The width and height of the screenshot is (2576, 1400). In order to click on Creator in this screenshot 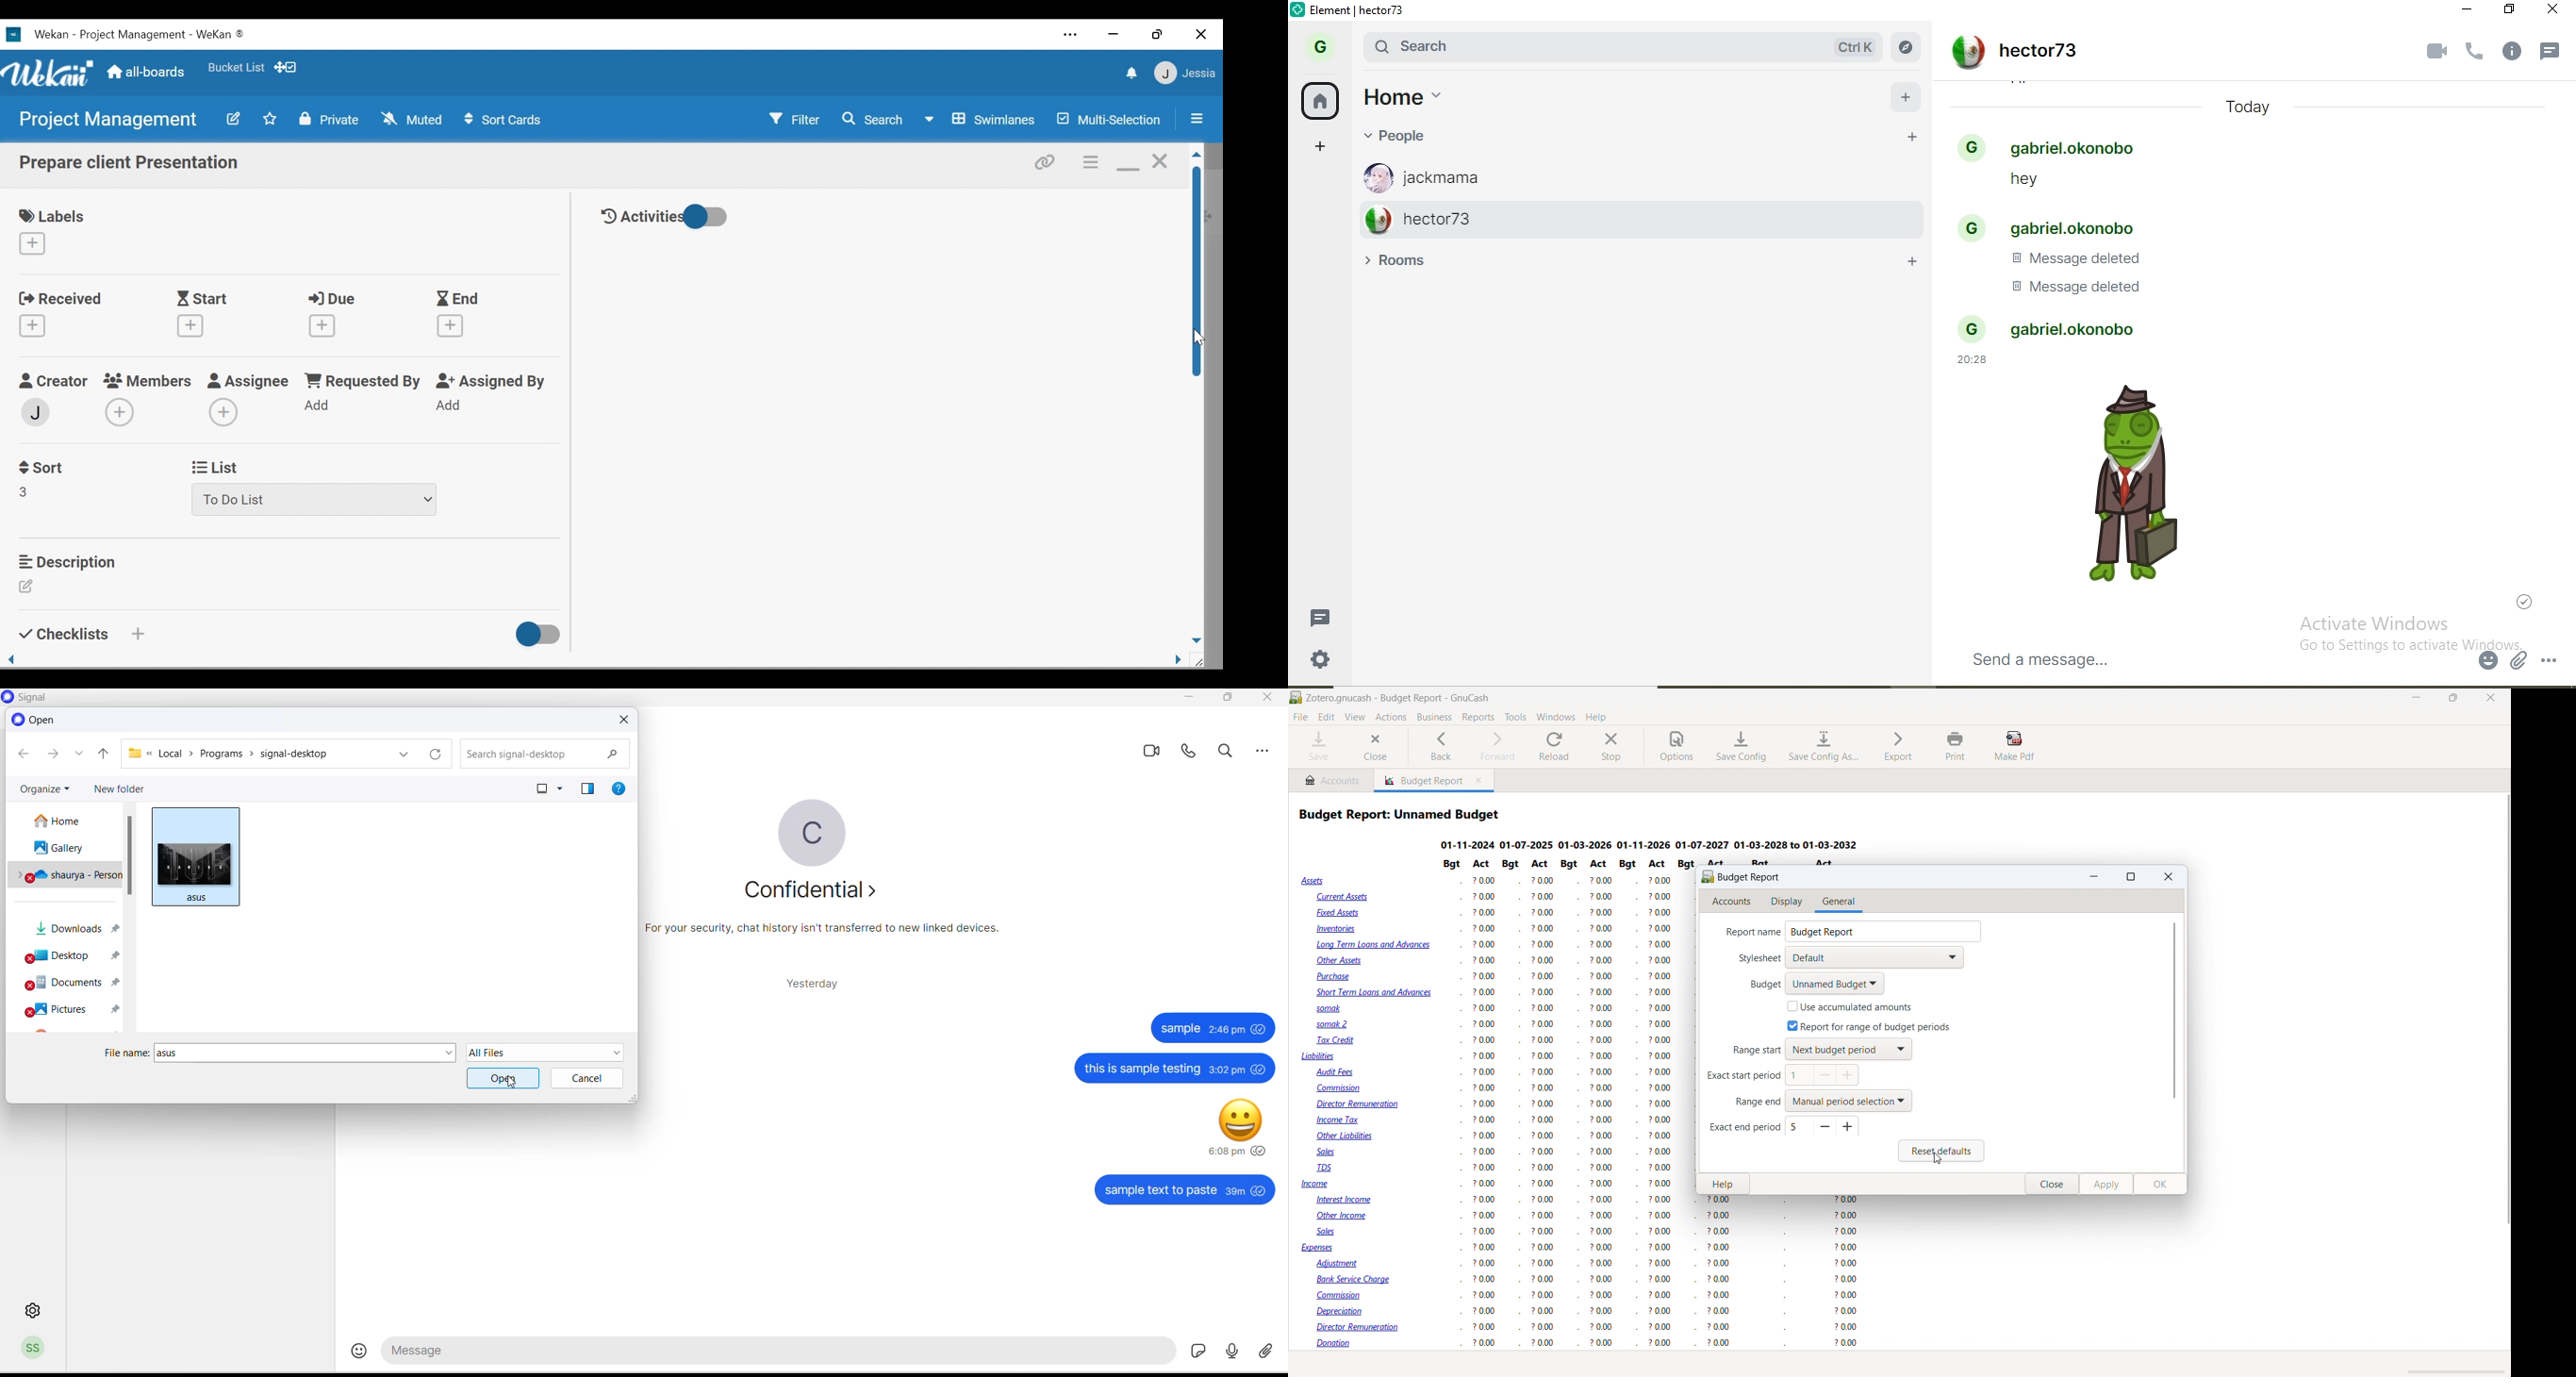, I will do `click(52, 381)`.